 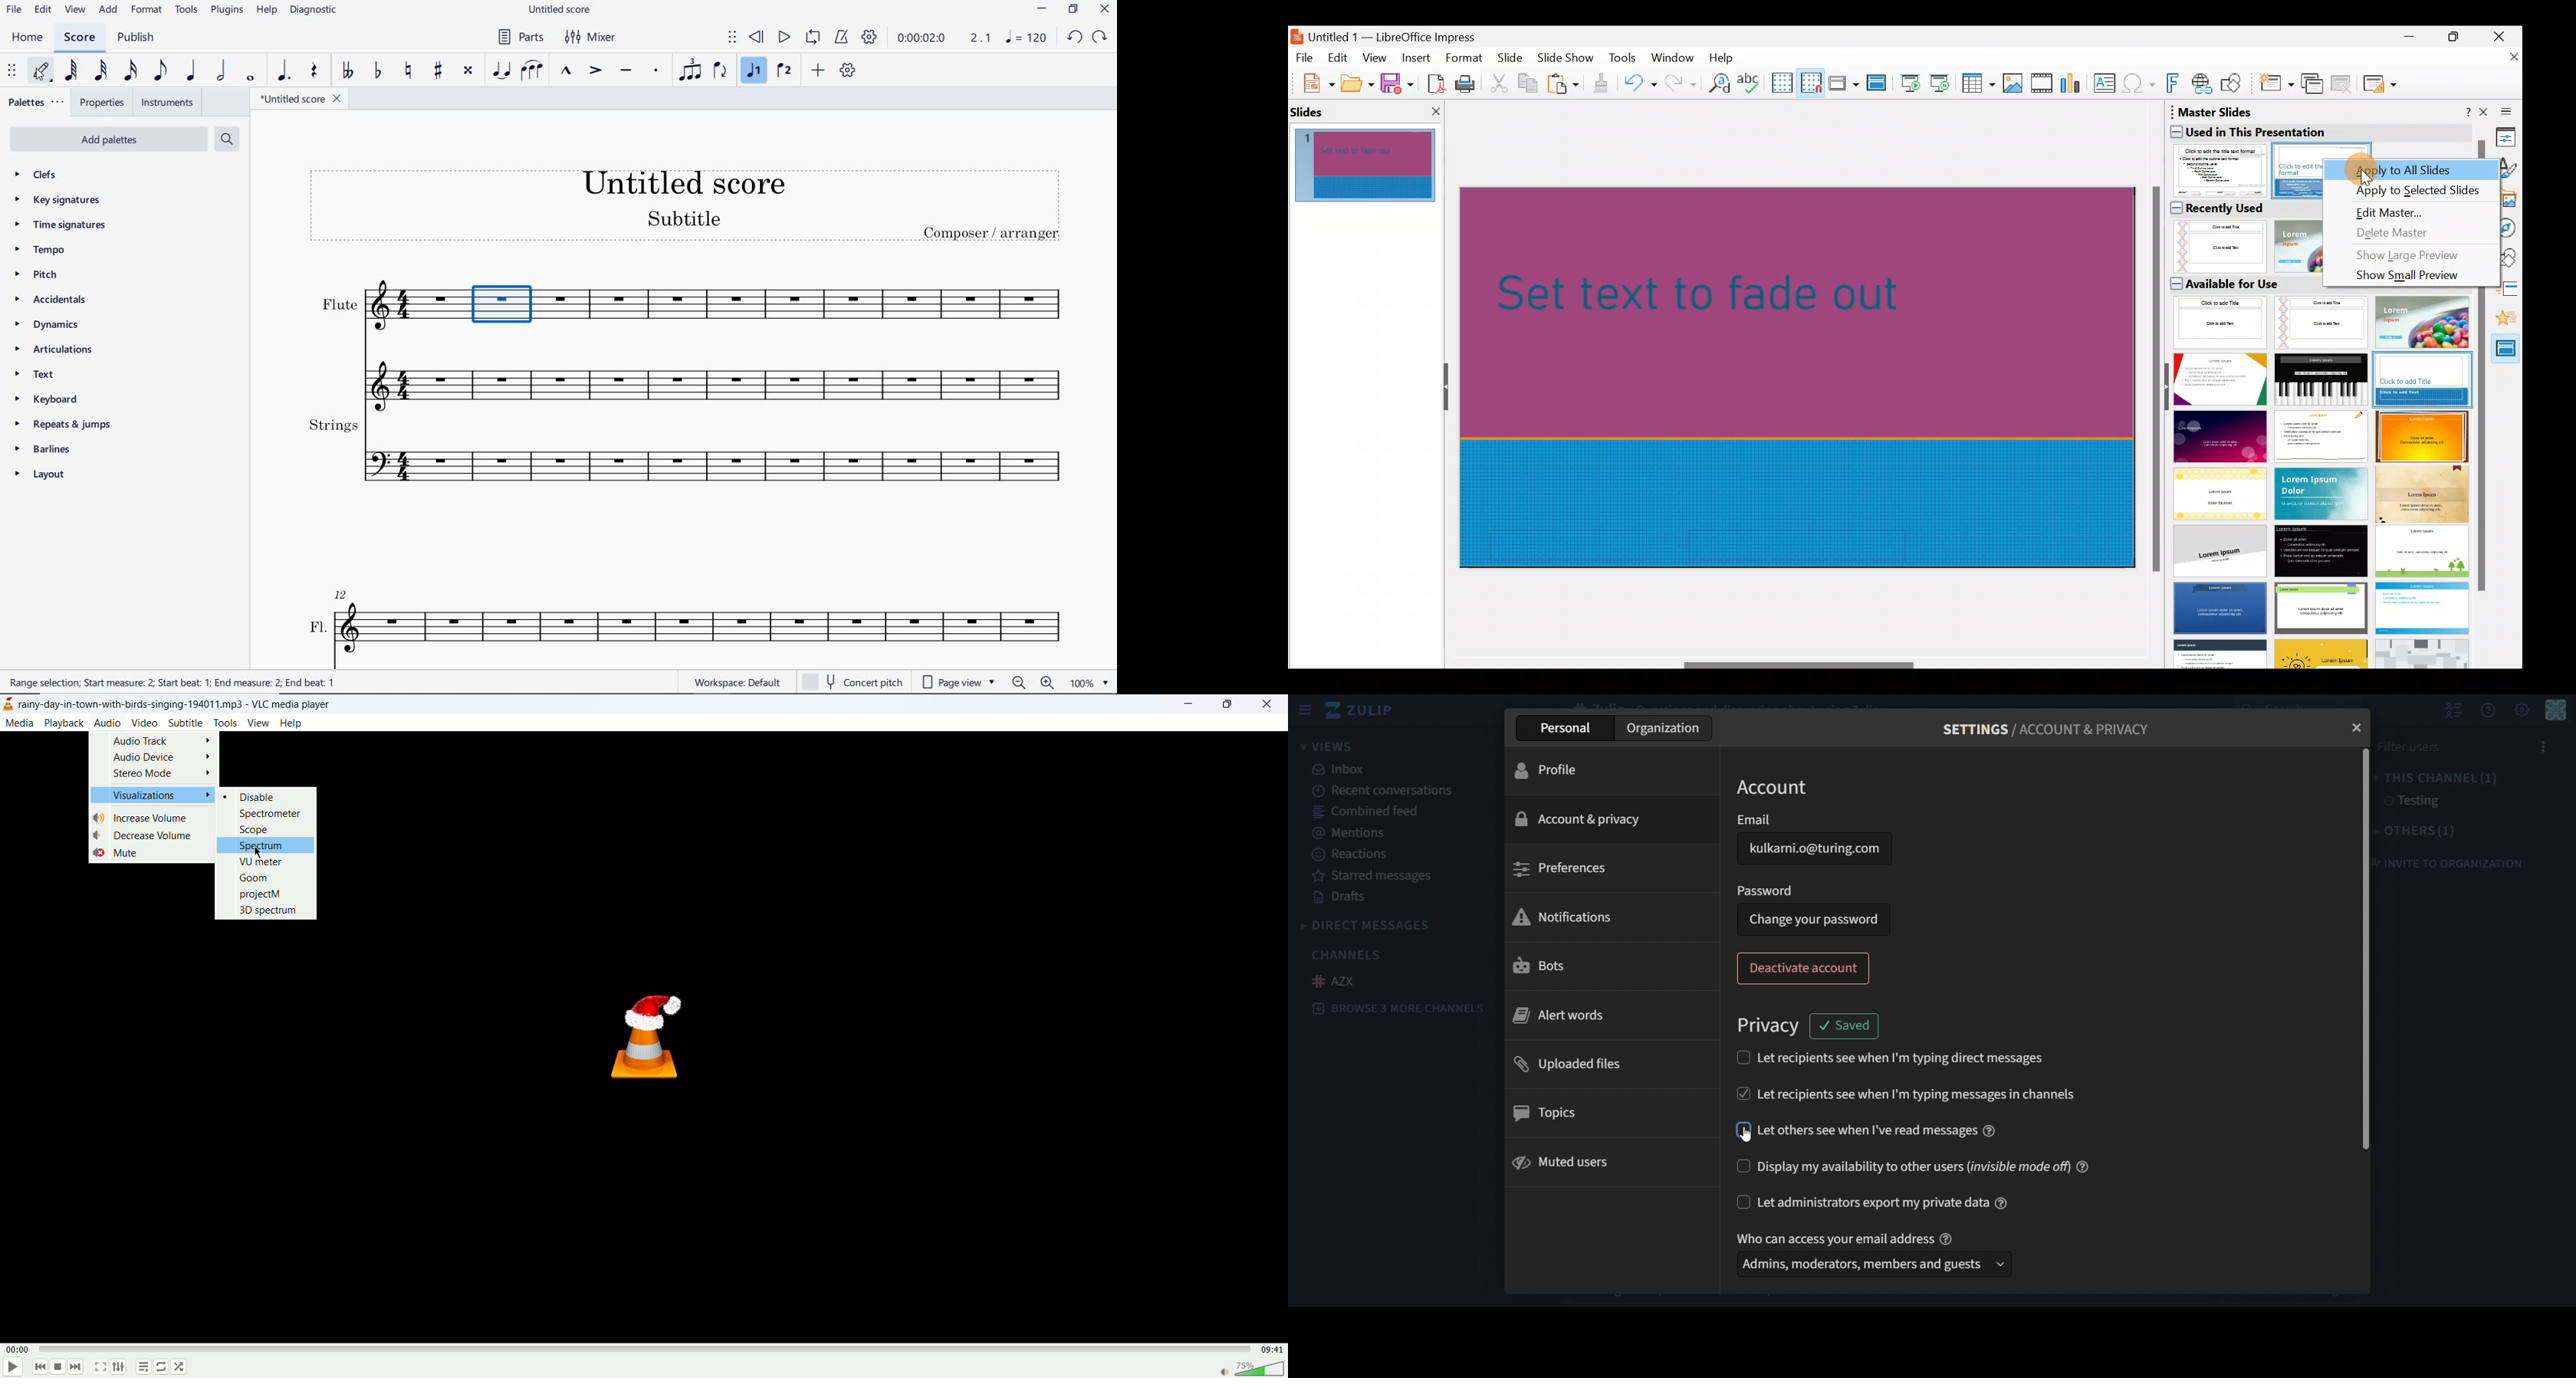 What do you see at coordinates (1869, 1267) in the screenshot?
I see `Admins, Moderator, members and guest` at bounding box center [1869, 1267].